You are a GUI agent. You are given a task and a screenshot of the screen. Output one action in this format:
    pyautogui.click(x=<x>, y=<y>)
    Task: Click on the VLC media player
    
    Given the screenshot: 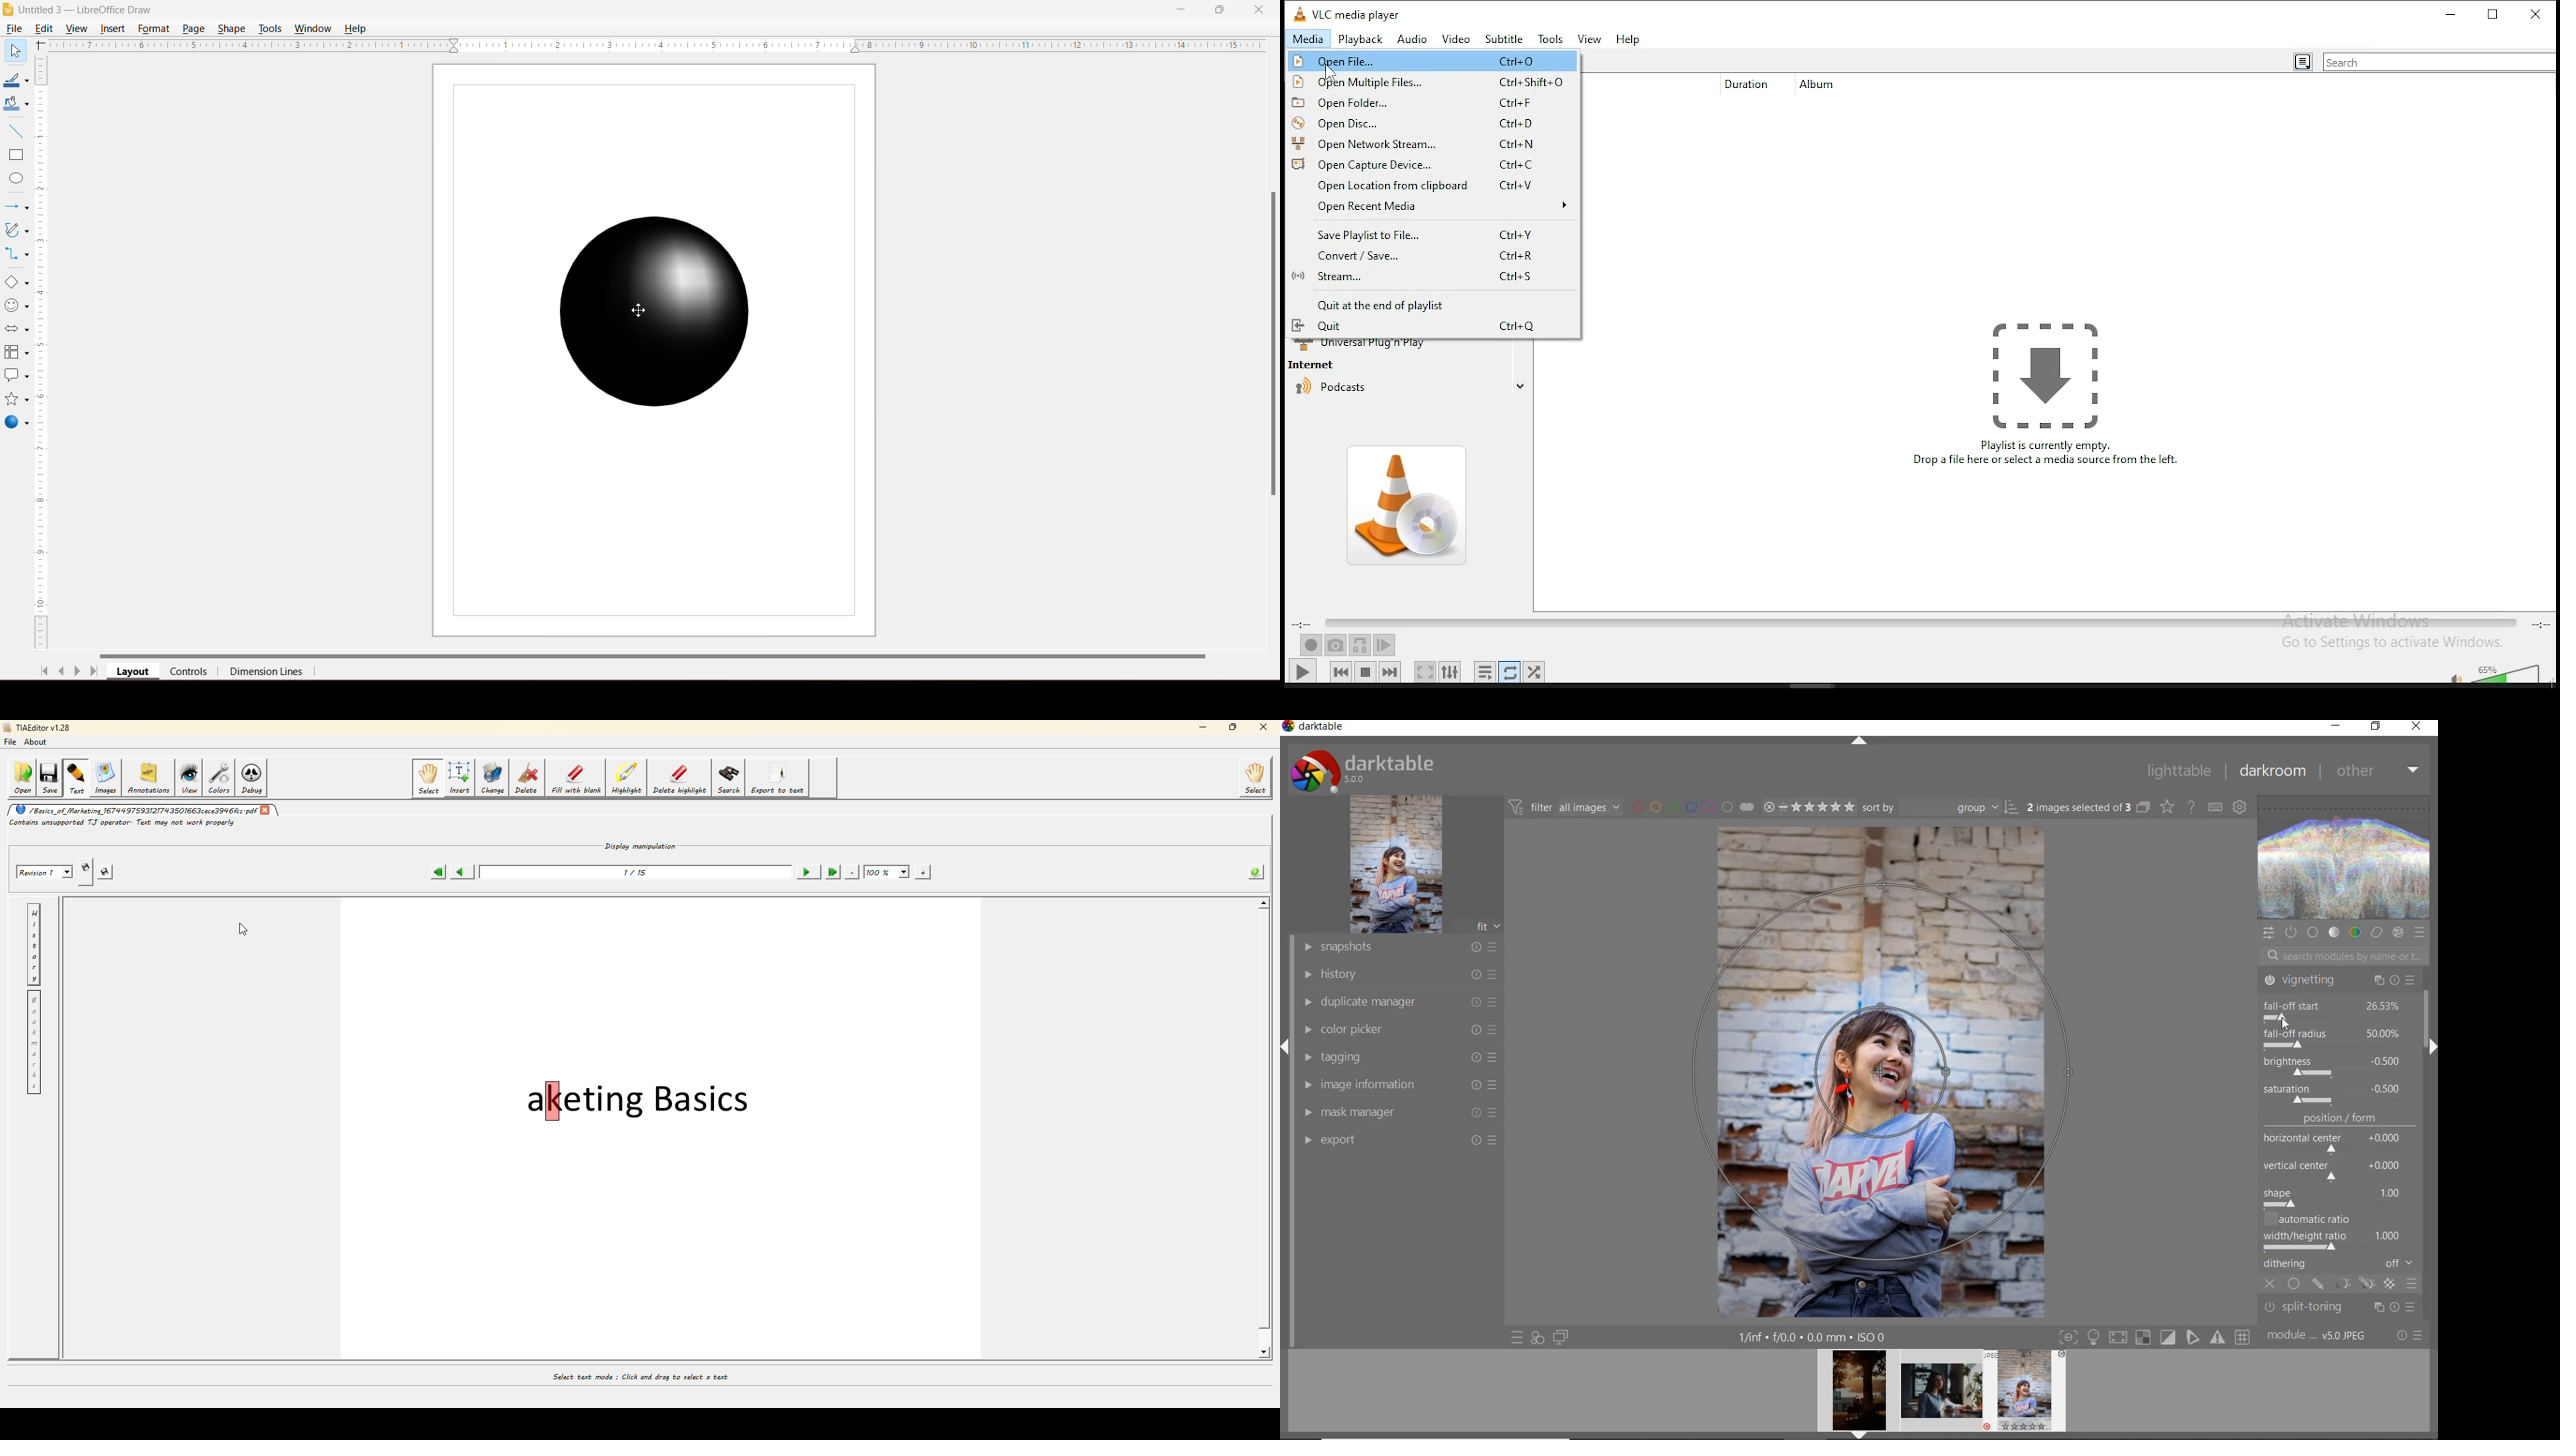 What is the action you would take?
    pyautogui.click(x=1358, y=12)
    